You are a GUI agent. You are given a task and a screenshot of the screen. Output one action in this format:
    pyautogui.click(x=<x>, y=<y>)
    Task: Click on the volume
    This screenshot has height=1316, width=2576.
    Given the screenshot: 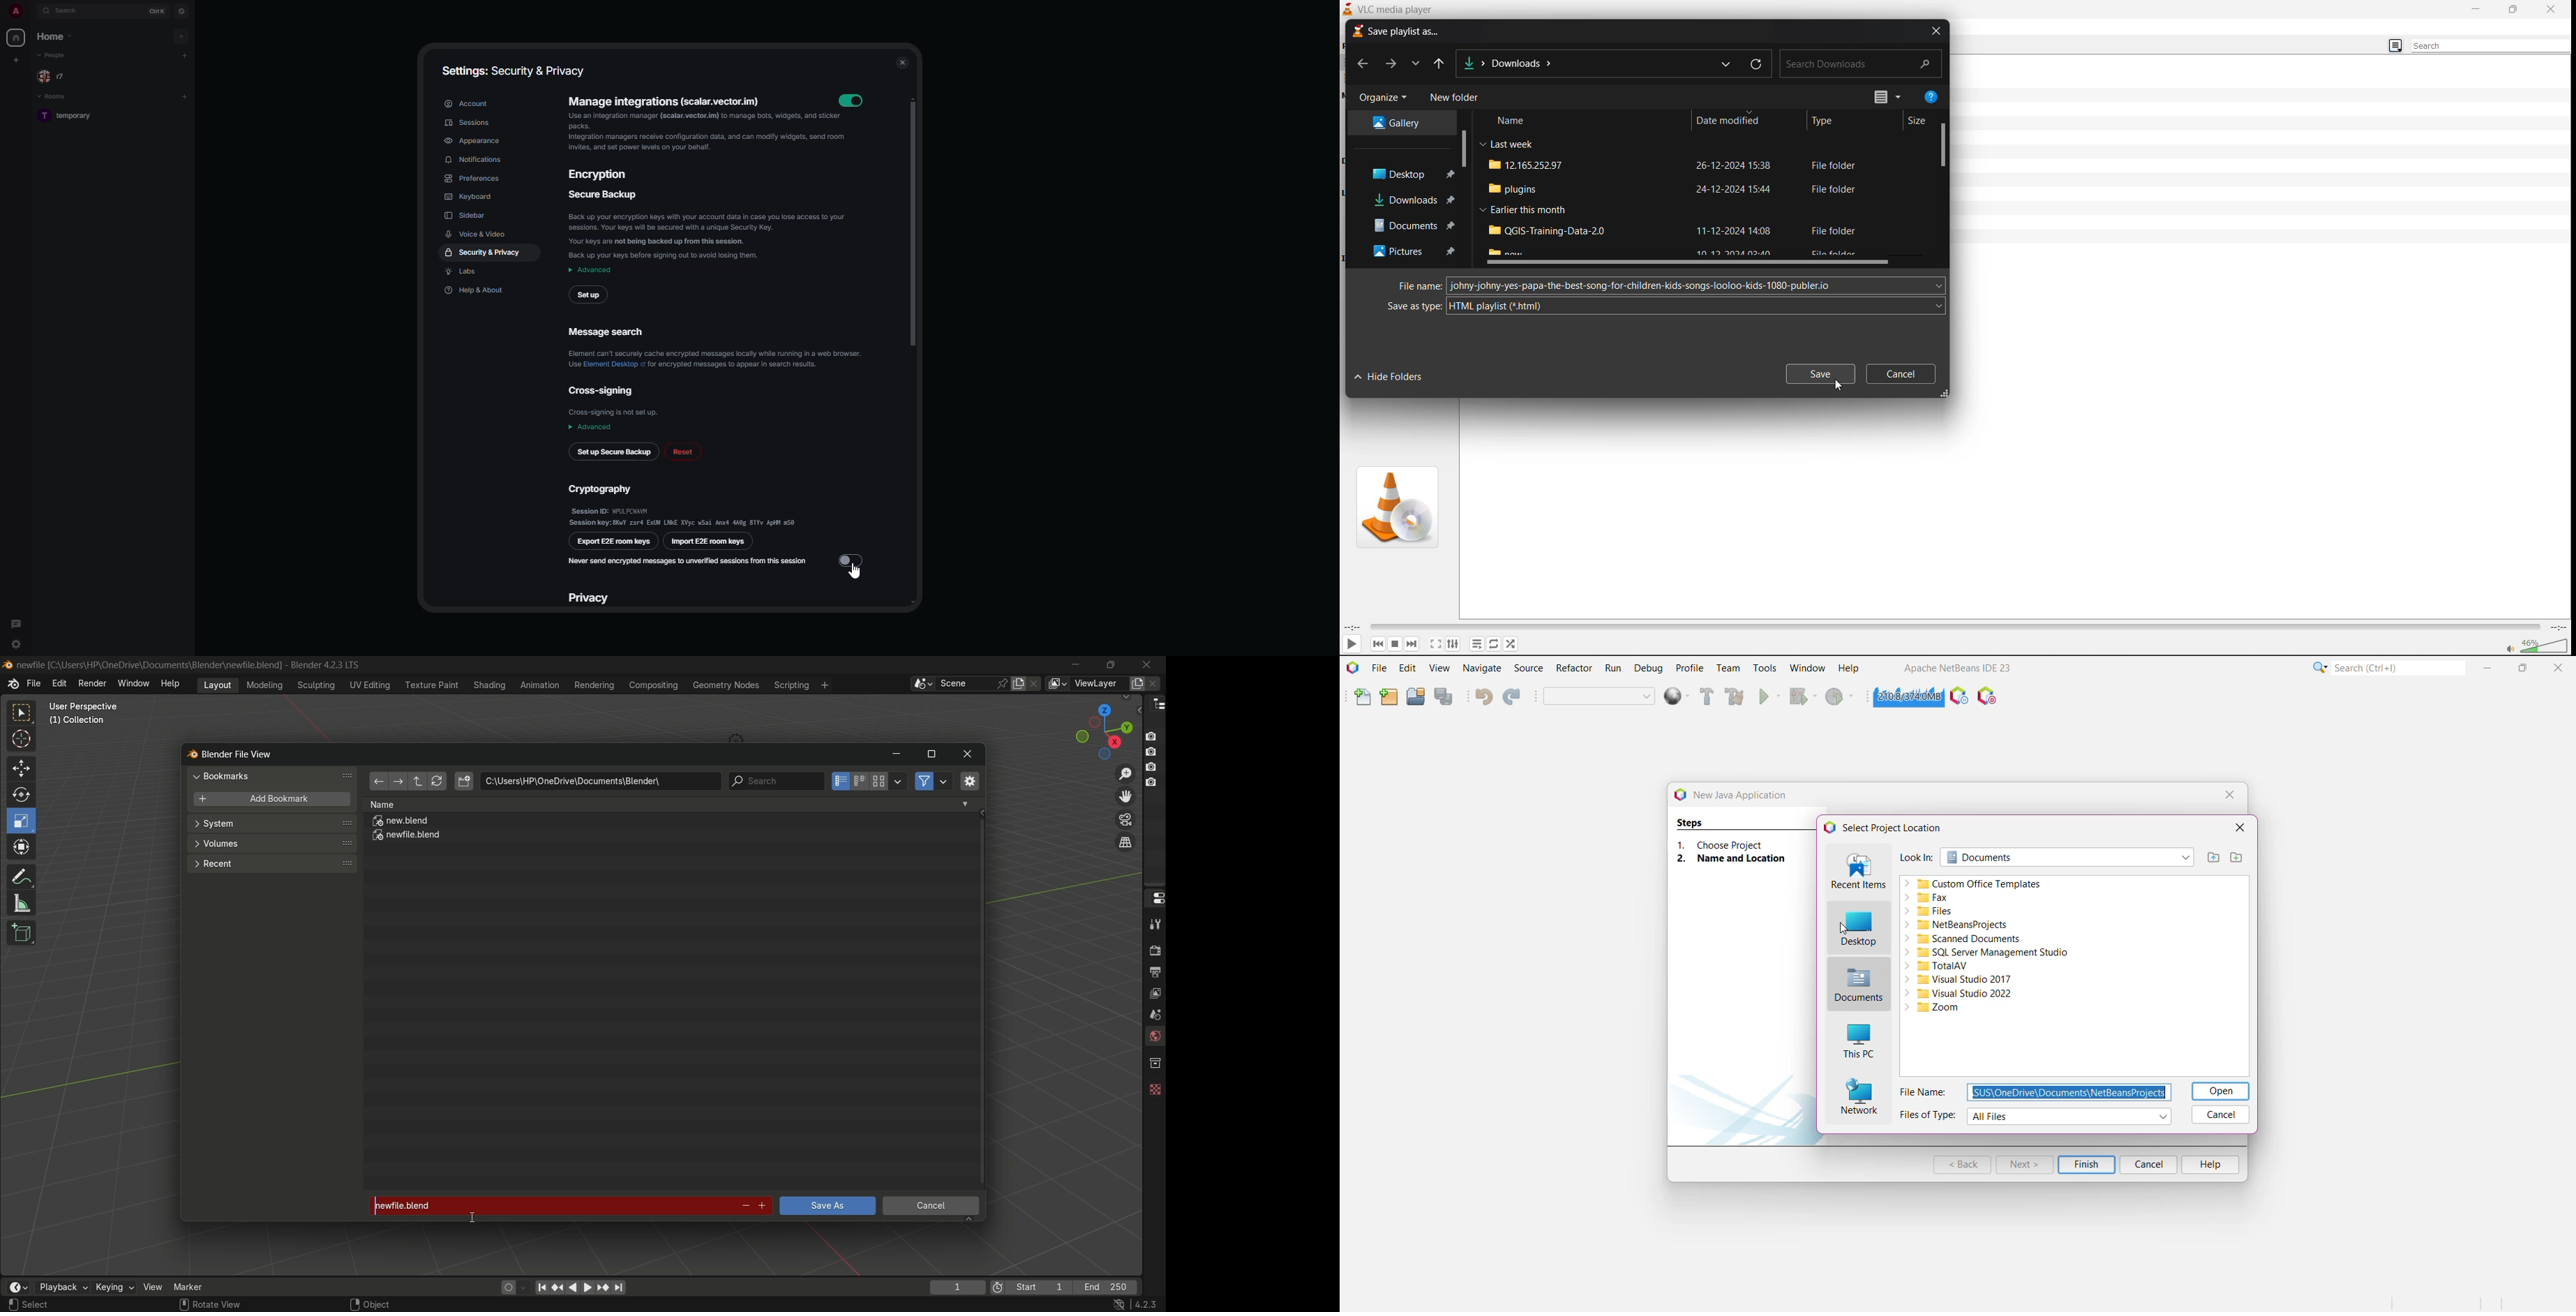 What is the action you would take?
    pyautogui.click(x=2537, y=645)
    